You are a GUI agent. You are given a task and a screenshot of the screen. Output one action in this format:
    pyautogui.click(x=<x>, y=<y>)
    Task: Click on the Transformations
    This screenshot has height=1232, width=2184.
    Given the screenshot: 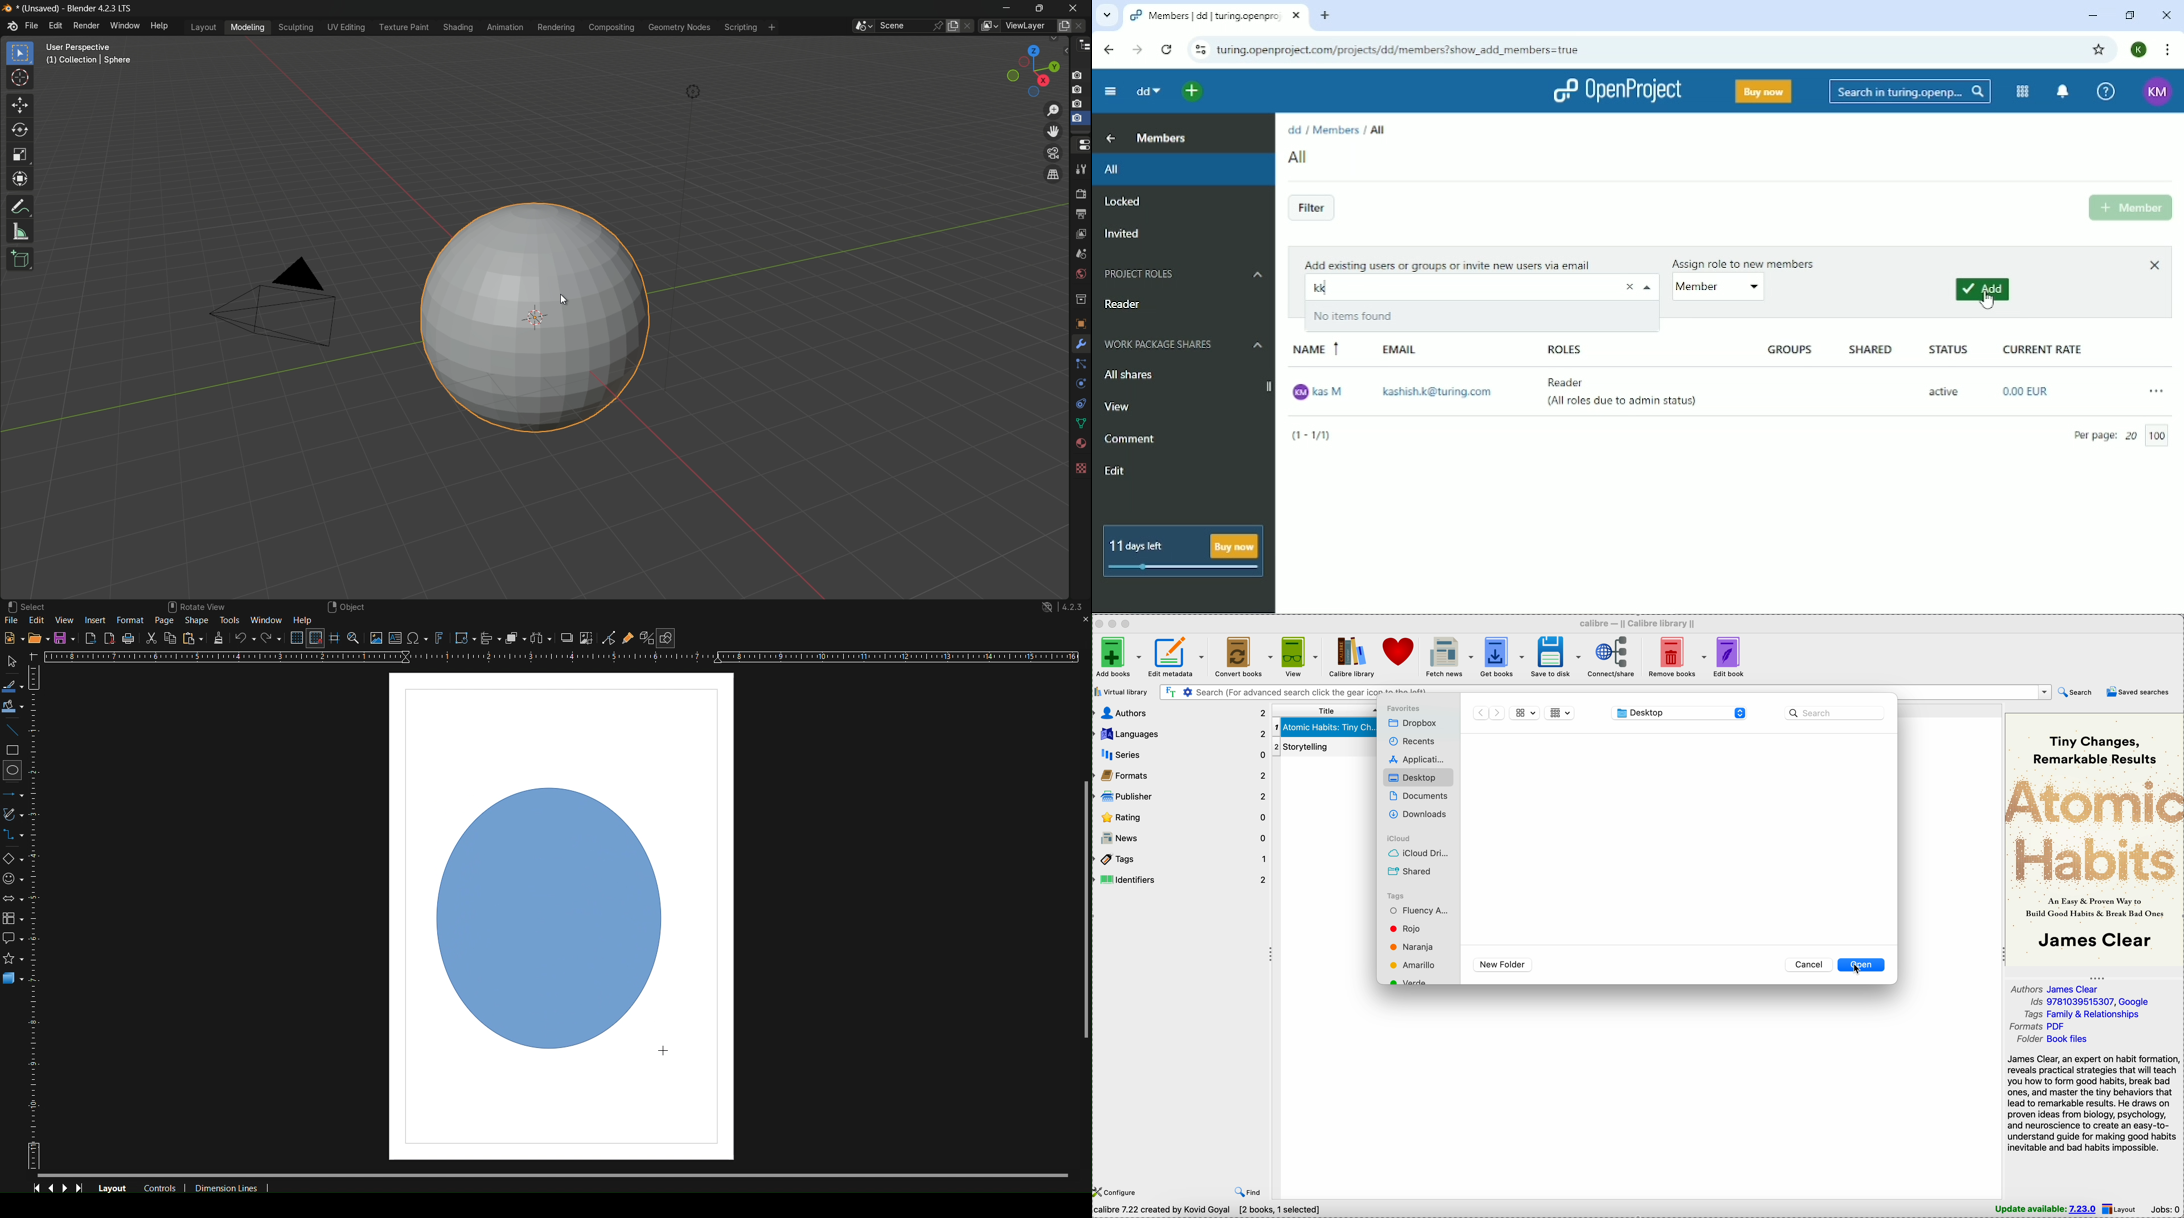 What is the action you would take?
    pyautogui.click(x=463, y=639)
    